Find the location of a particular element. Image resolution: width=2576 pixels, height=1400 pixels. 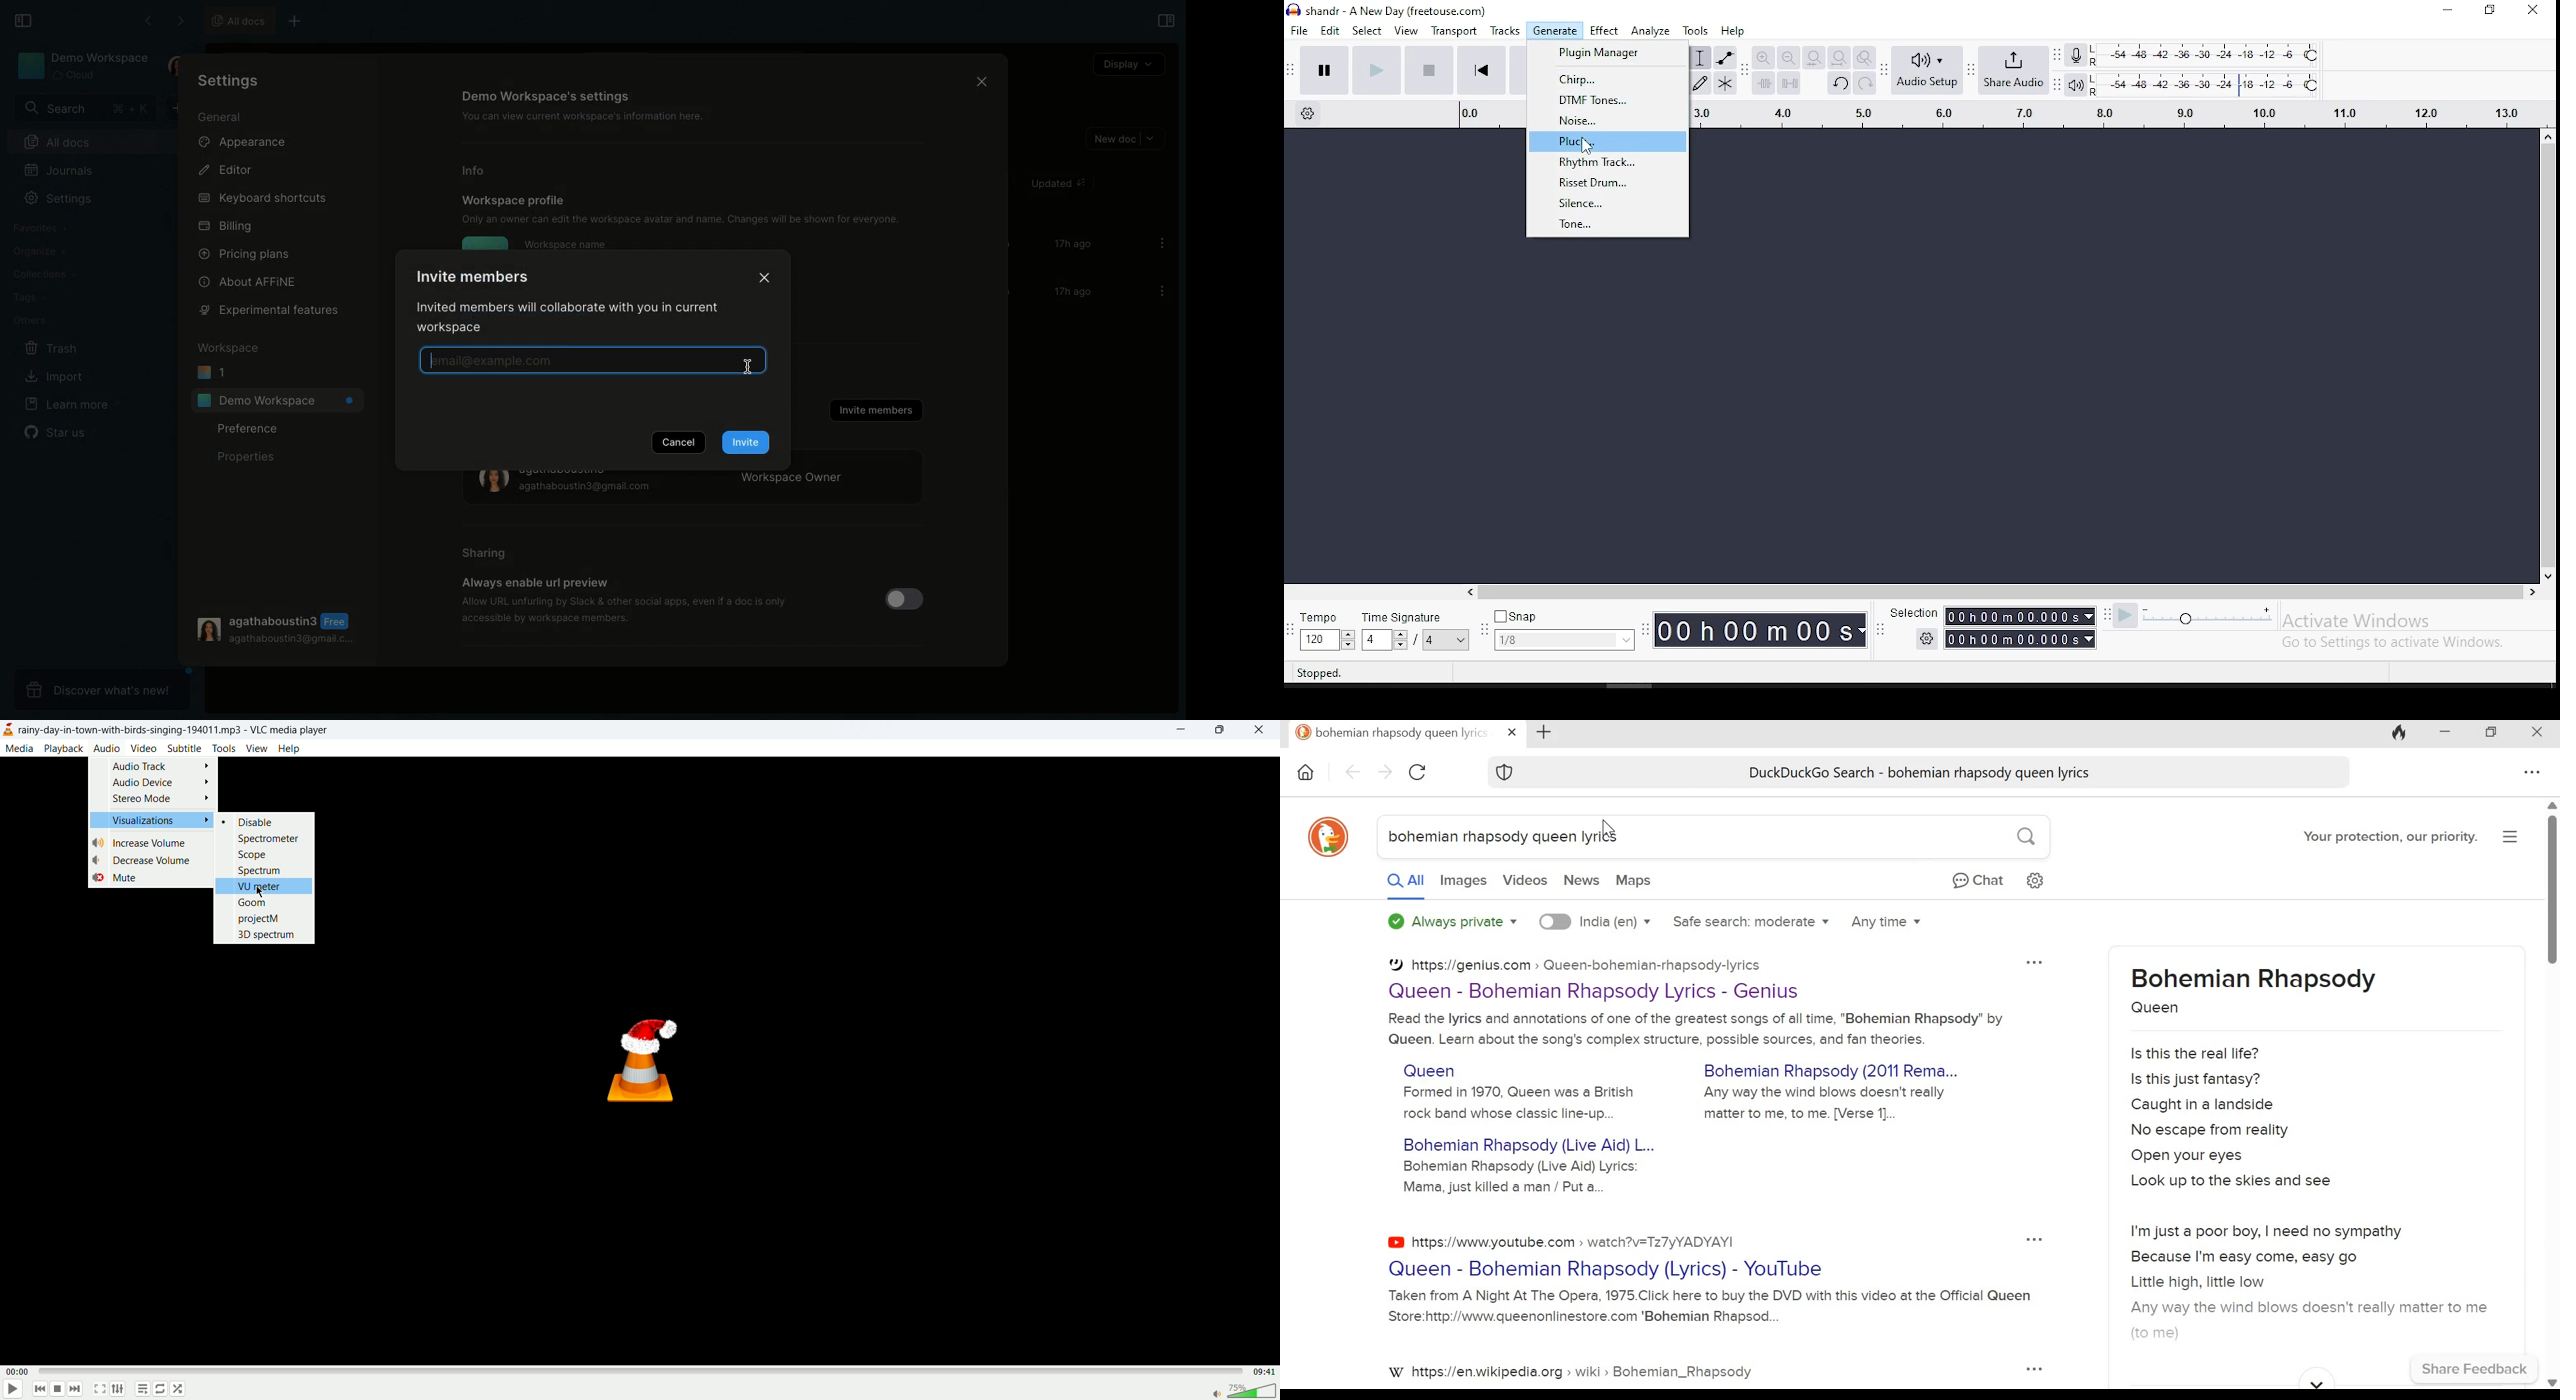

minimize is located at coordinates (2447, 11).